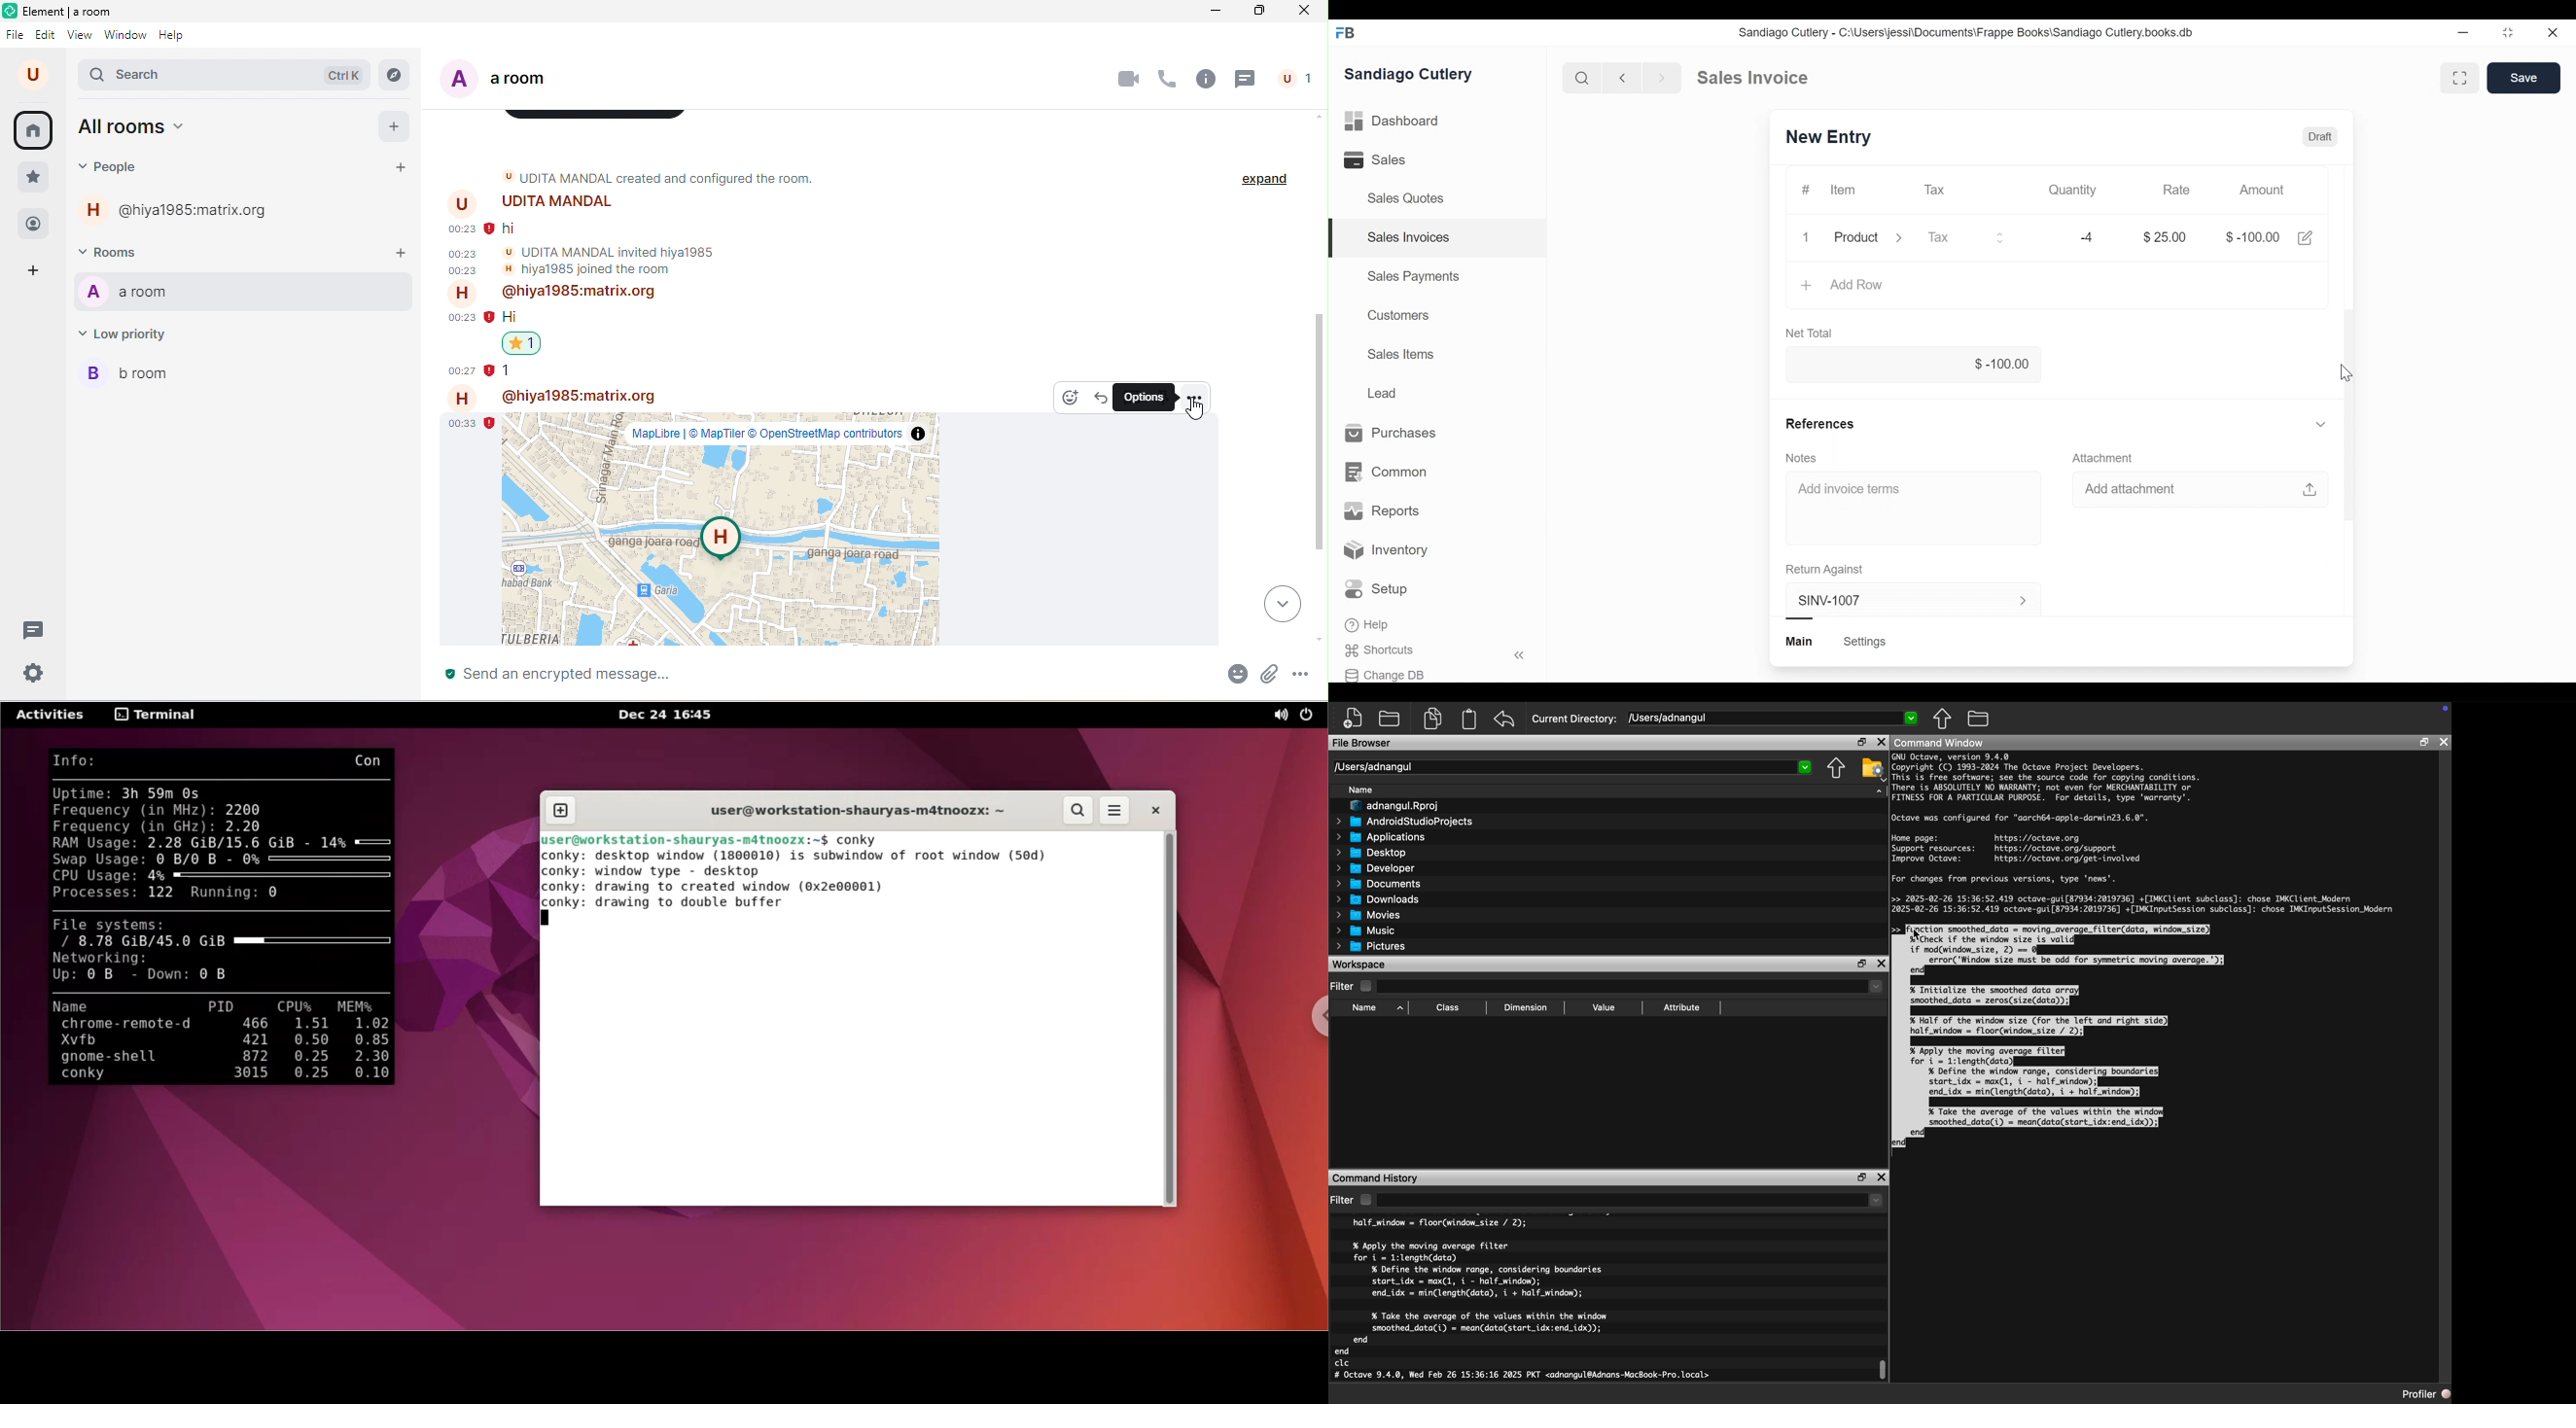 Image resolution: width=2576 pixels, height=1428 pixels. Describe the element at coordinates (95, 876) in the screenshot. I see `CPU usage label` at that location.